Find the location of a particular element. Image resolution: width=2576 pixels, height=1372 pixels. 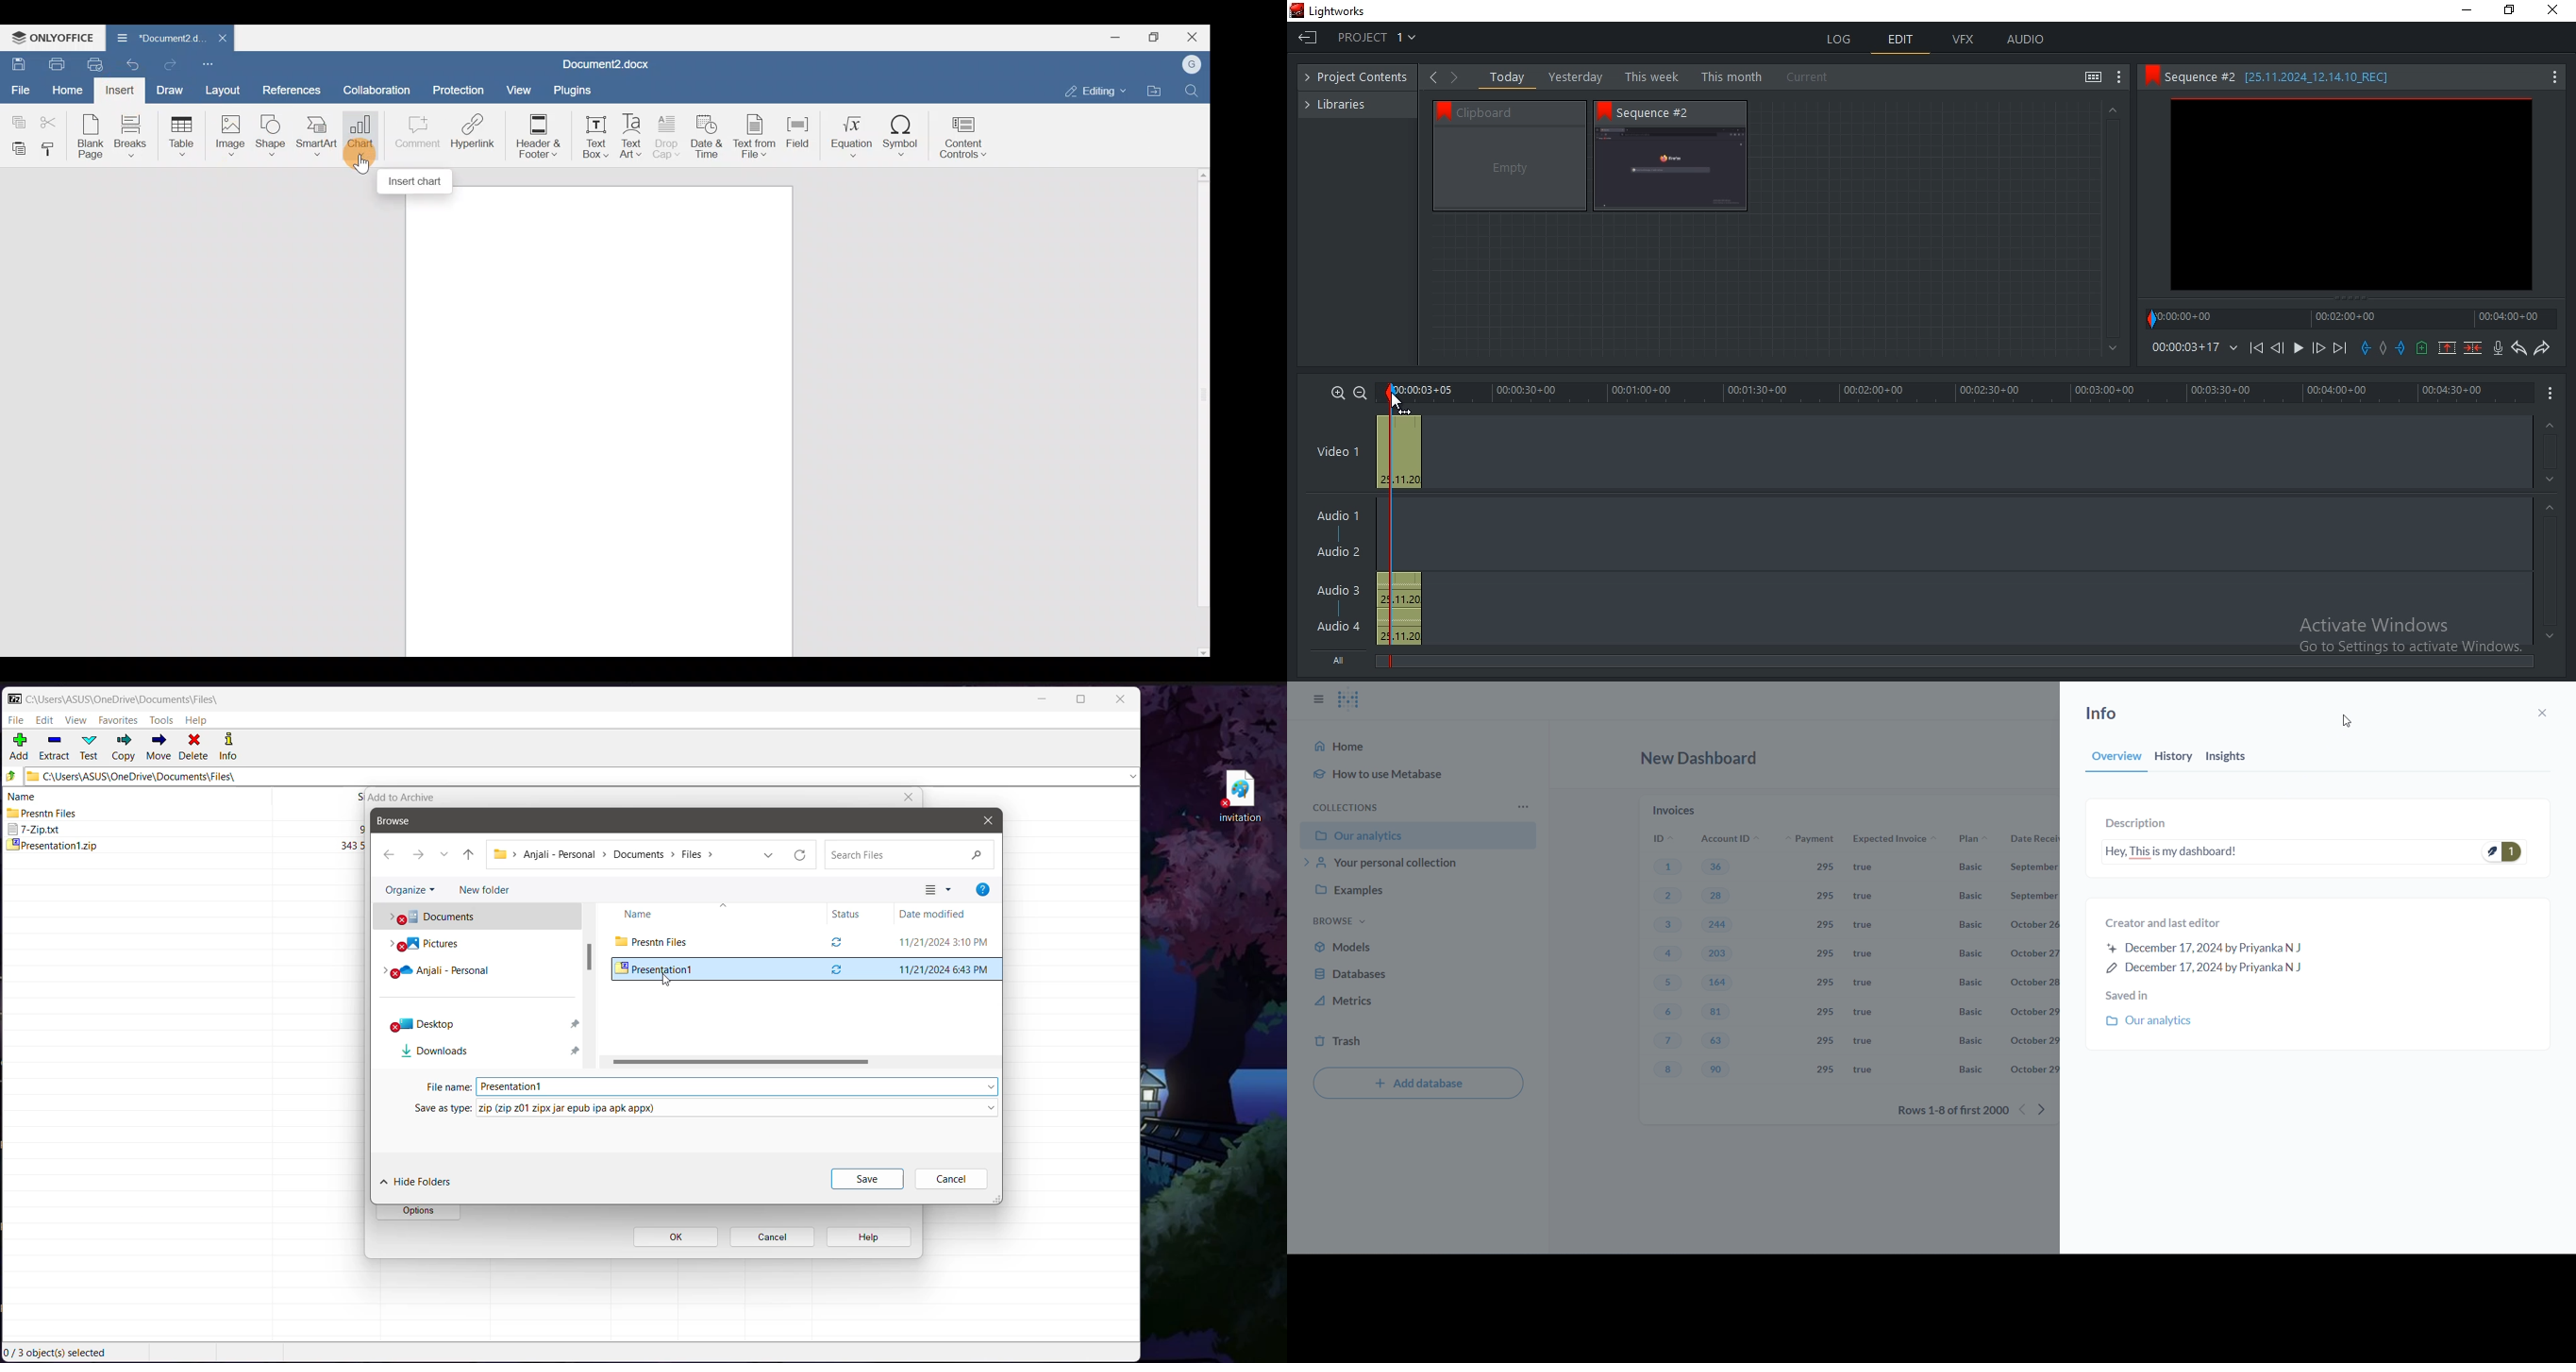

Collaboration is located at coordinates (375, 89).